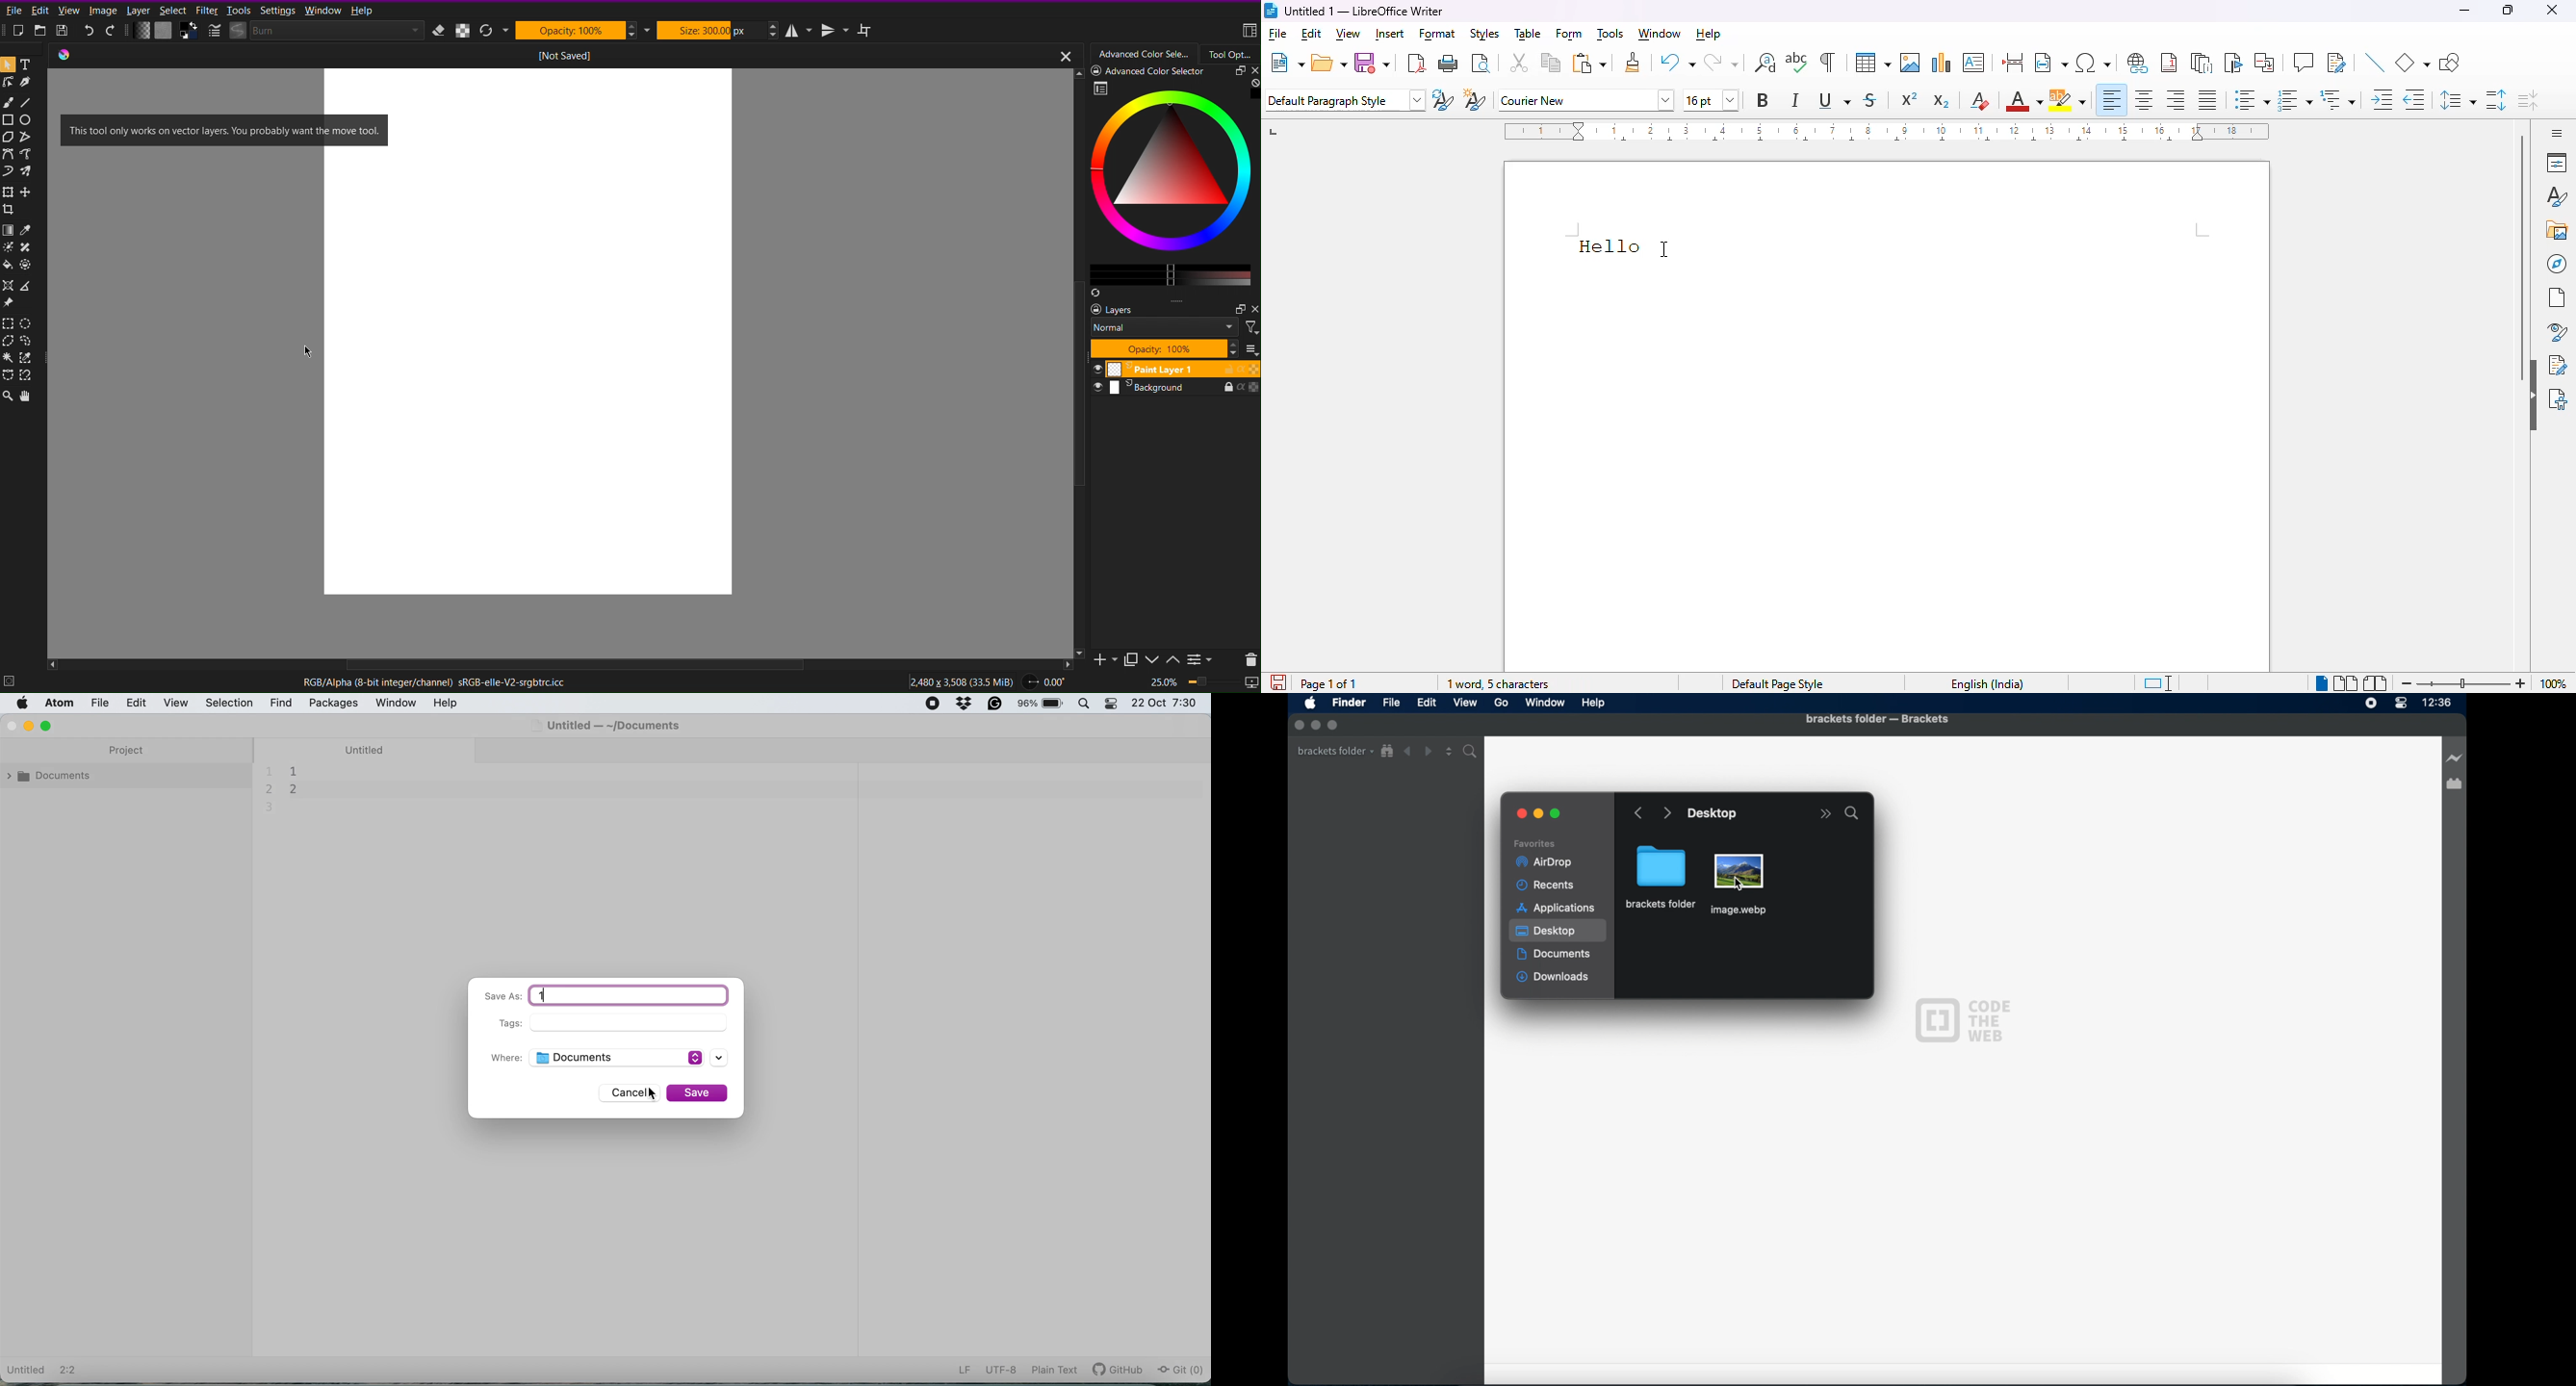 The image size is (2576, 1400). What do you see at coordinates (1667, 814) in the screenshot?
I see `go forward` at bounding box center [1667, 814].